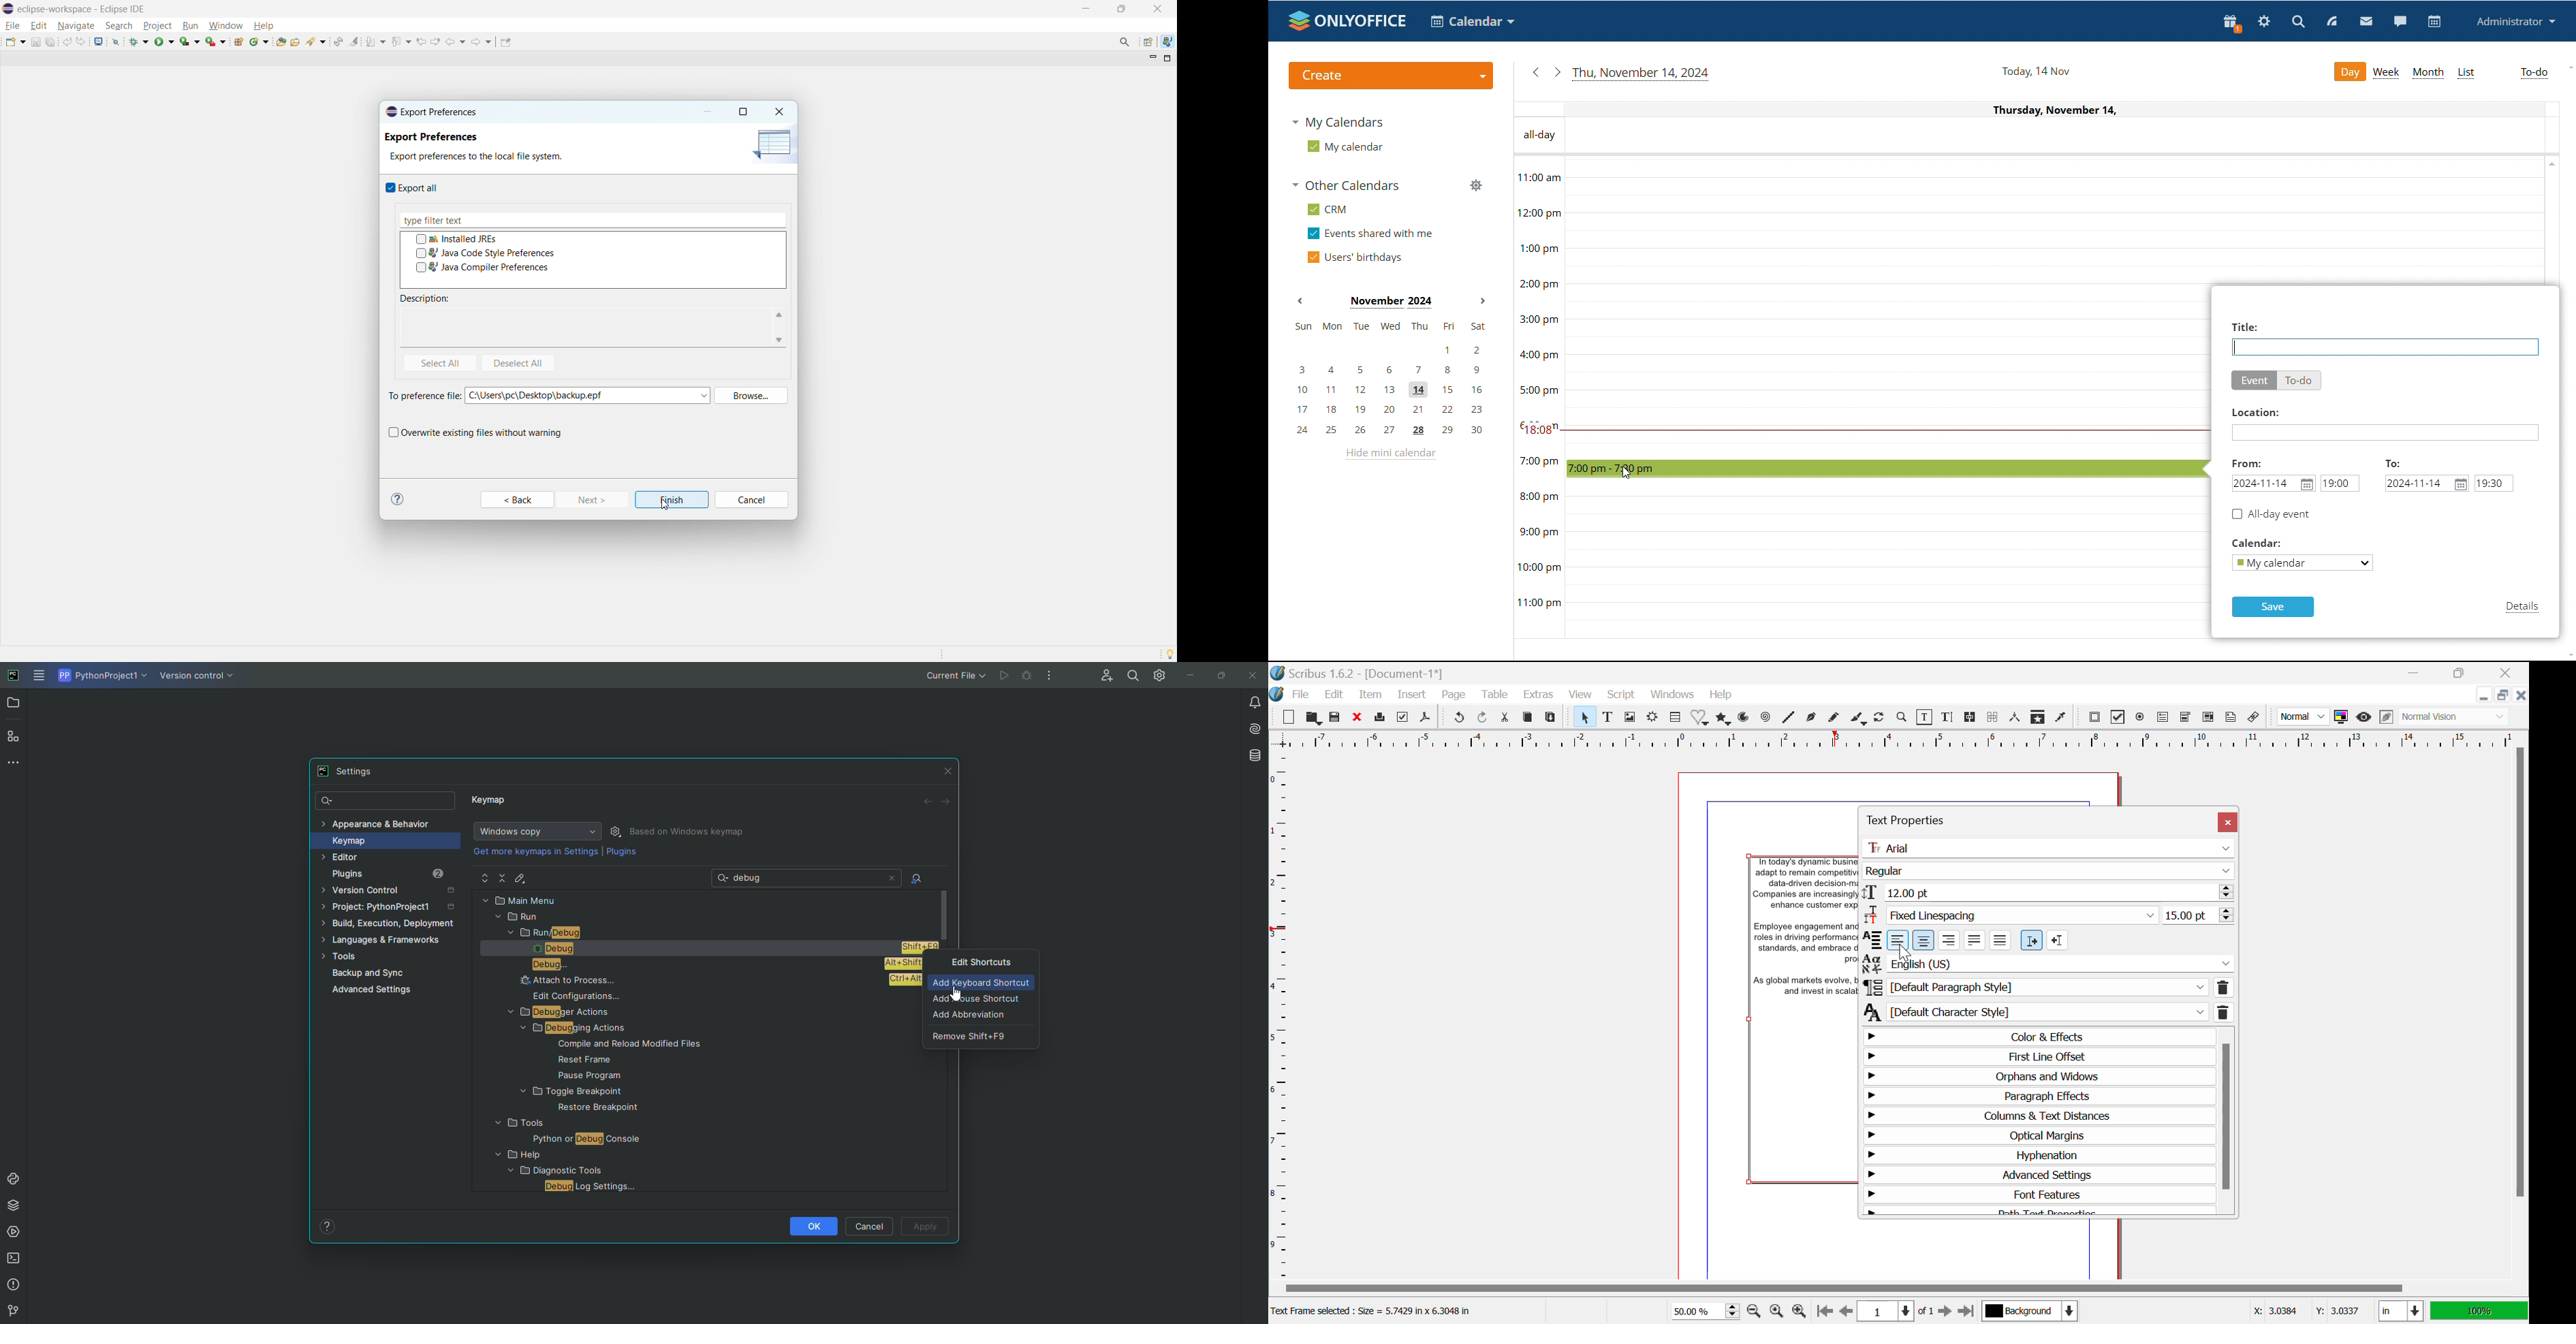  I want to click on Pdf Text Field, so click(2166, 717).